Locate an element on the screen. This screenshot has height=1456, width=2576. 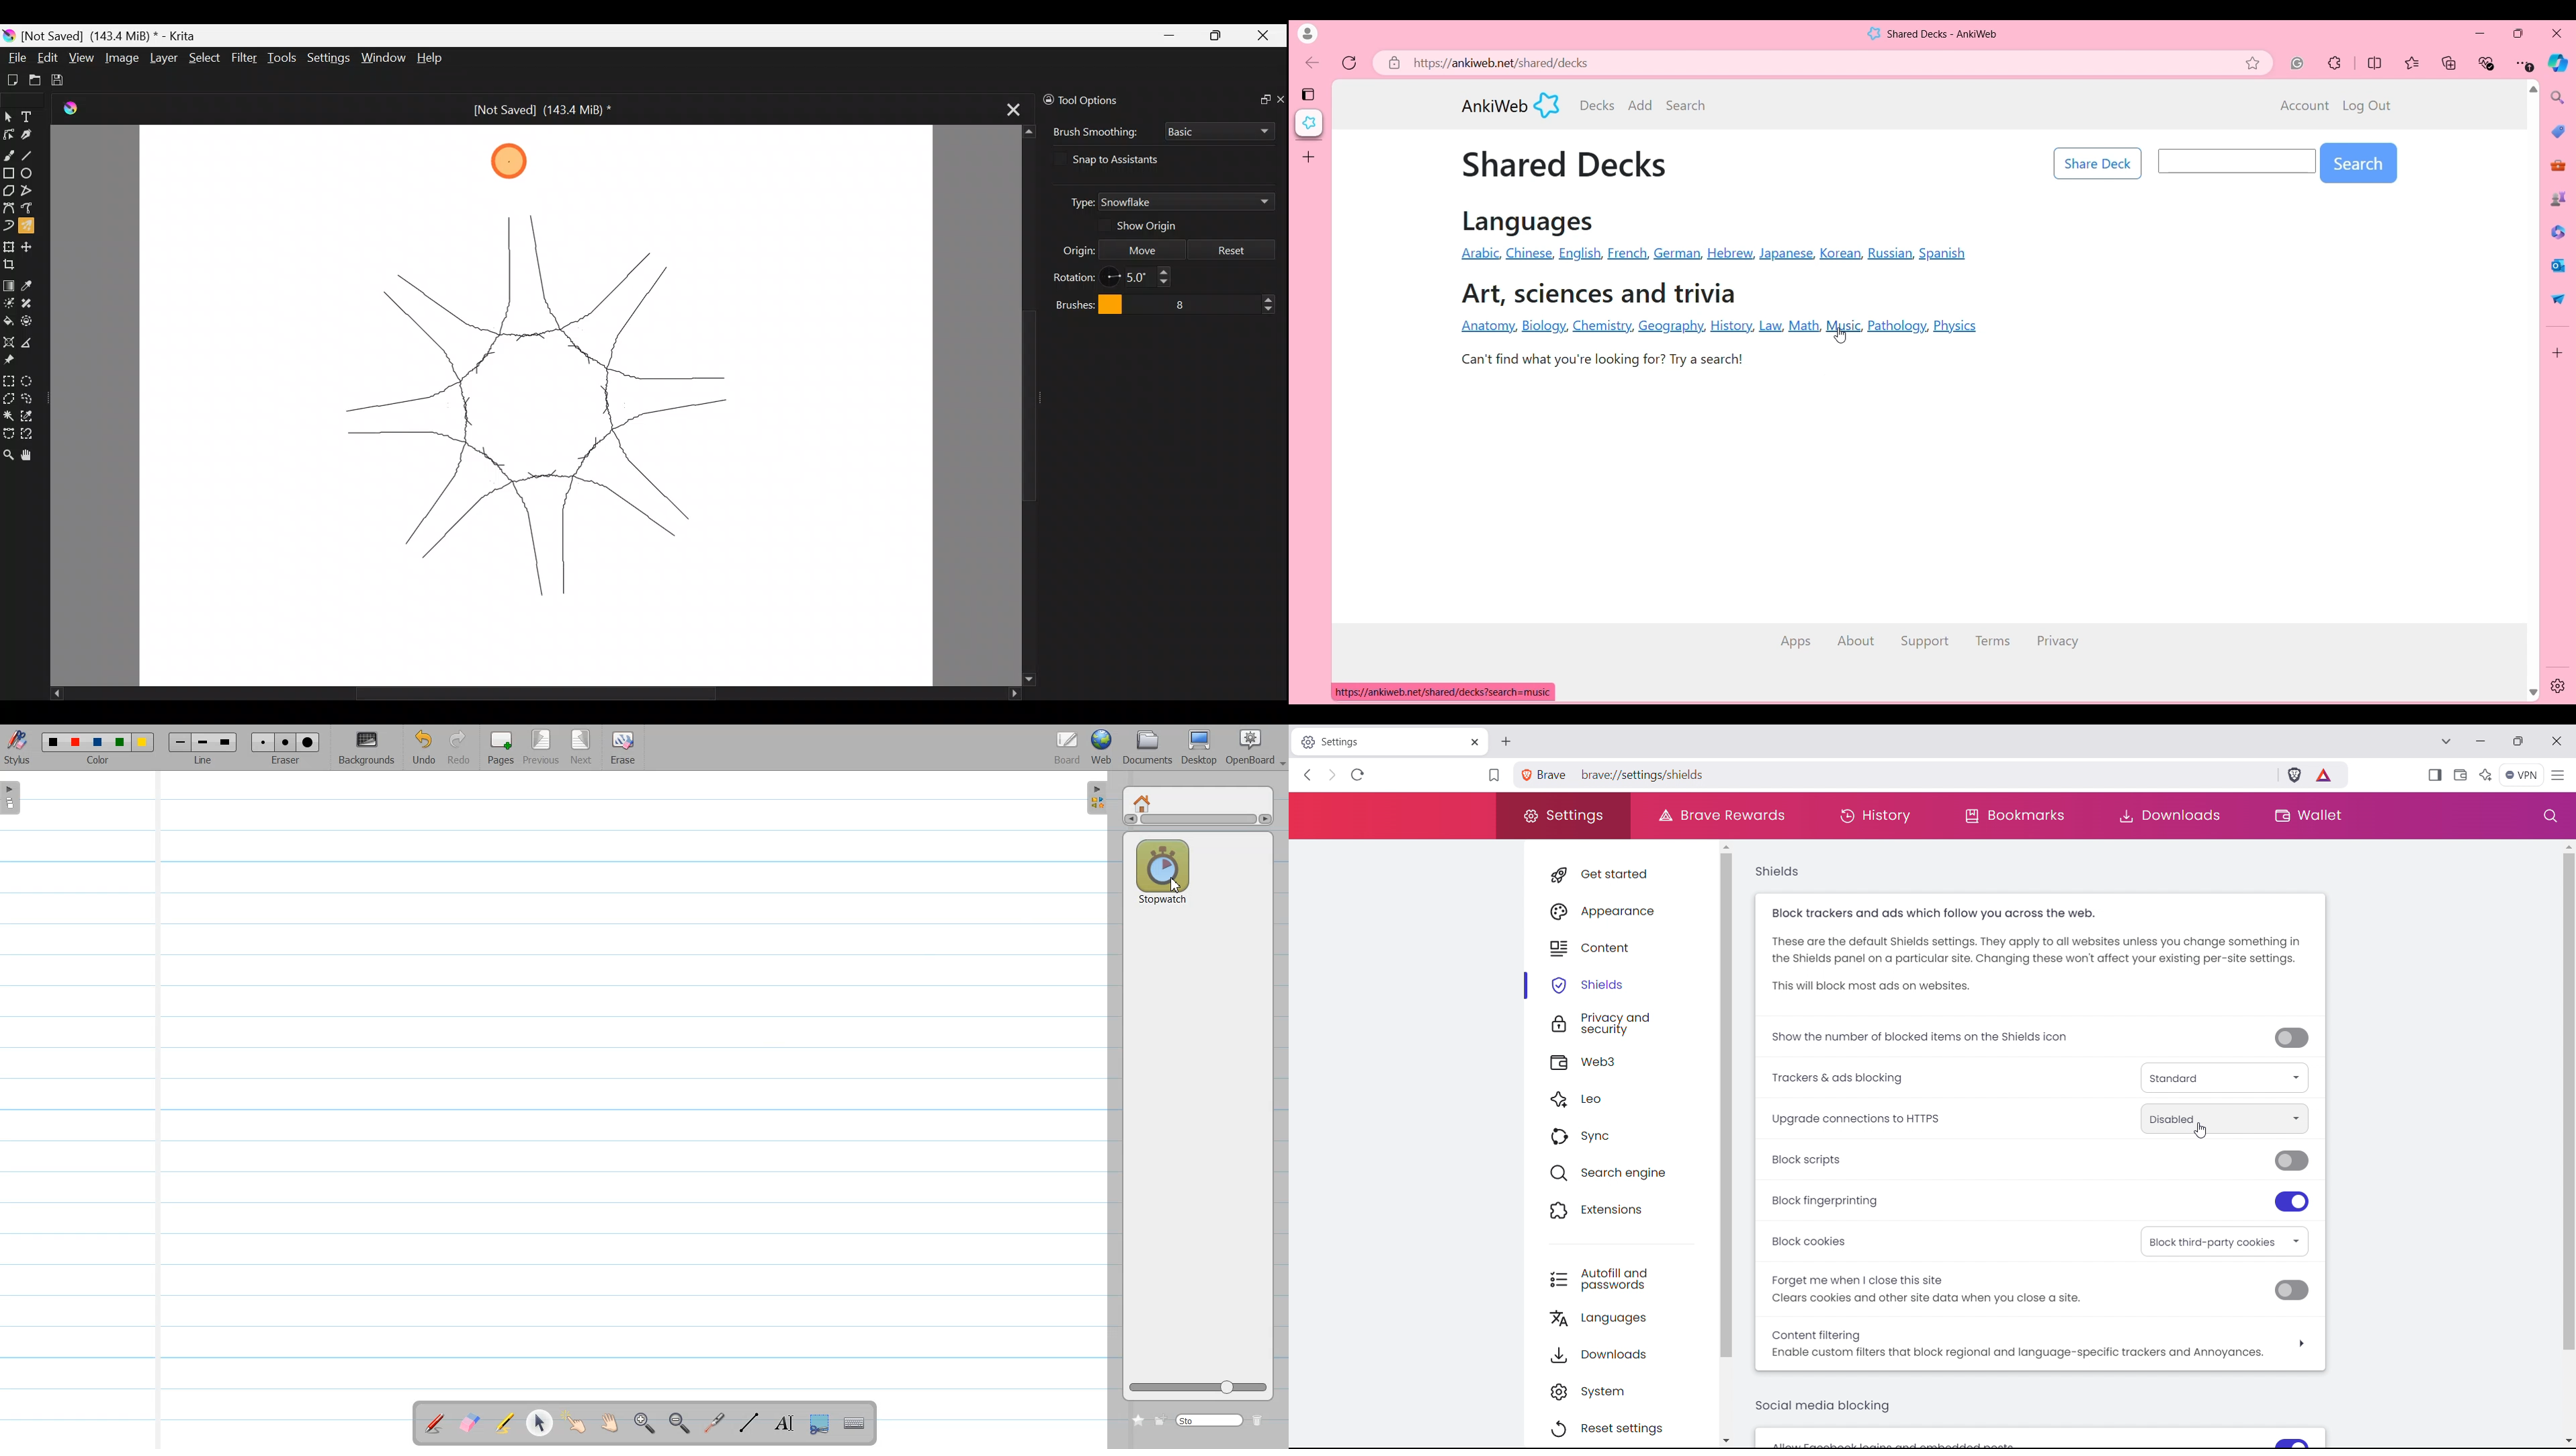
Apps is located at coordinates (1795, 642).